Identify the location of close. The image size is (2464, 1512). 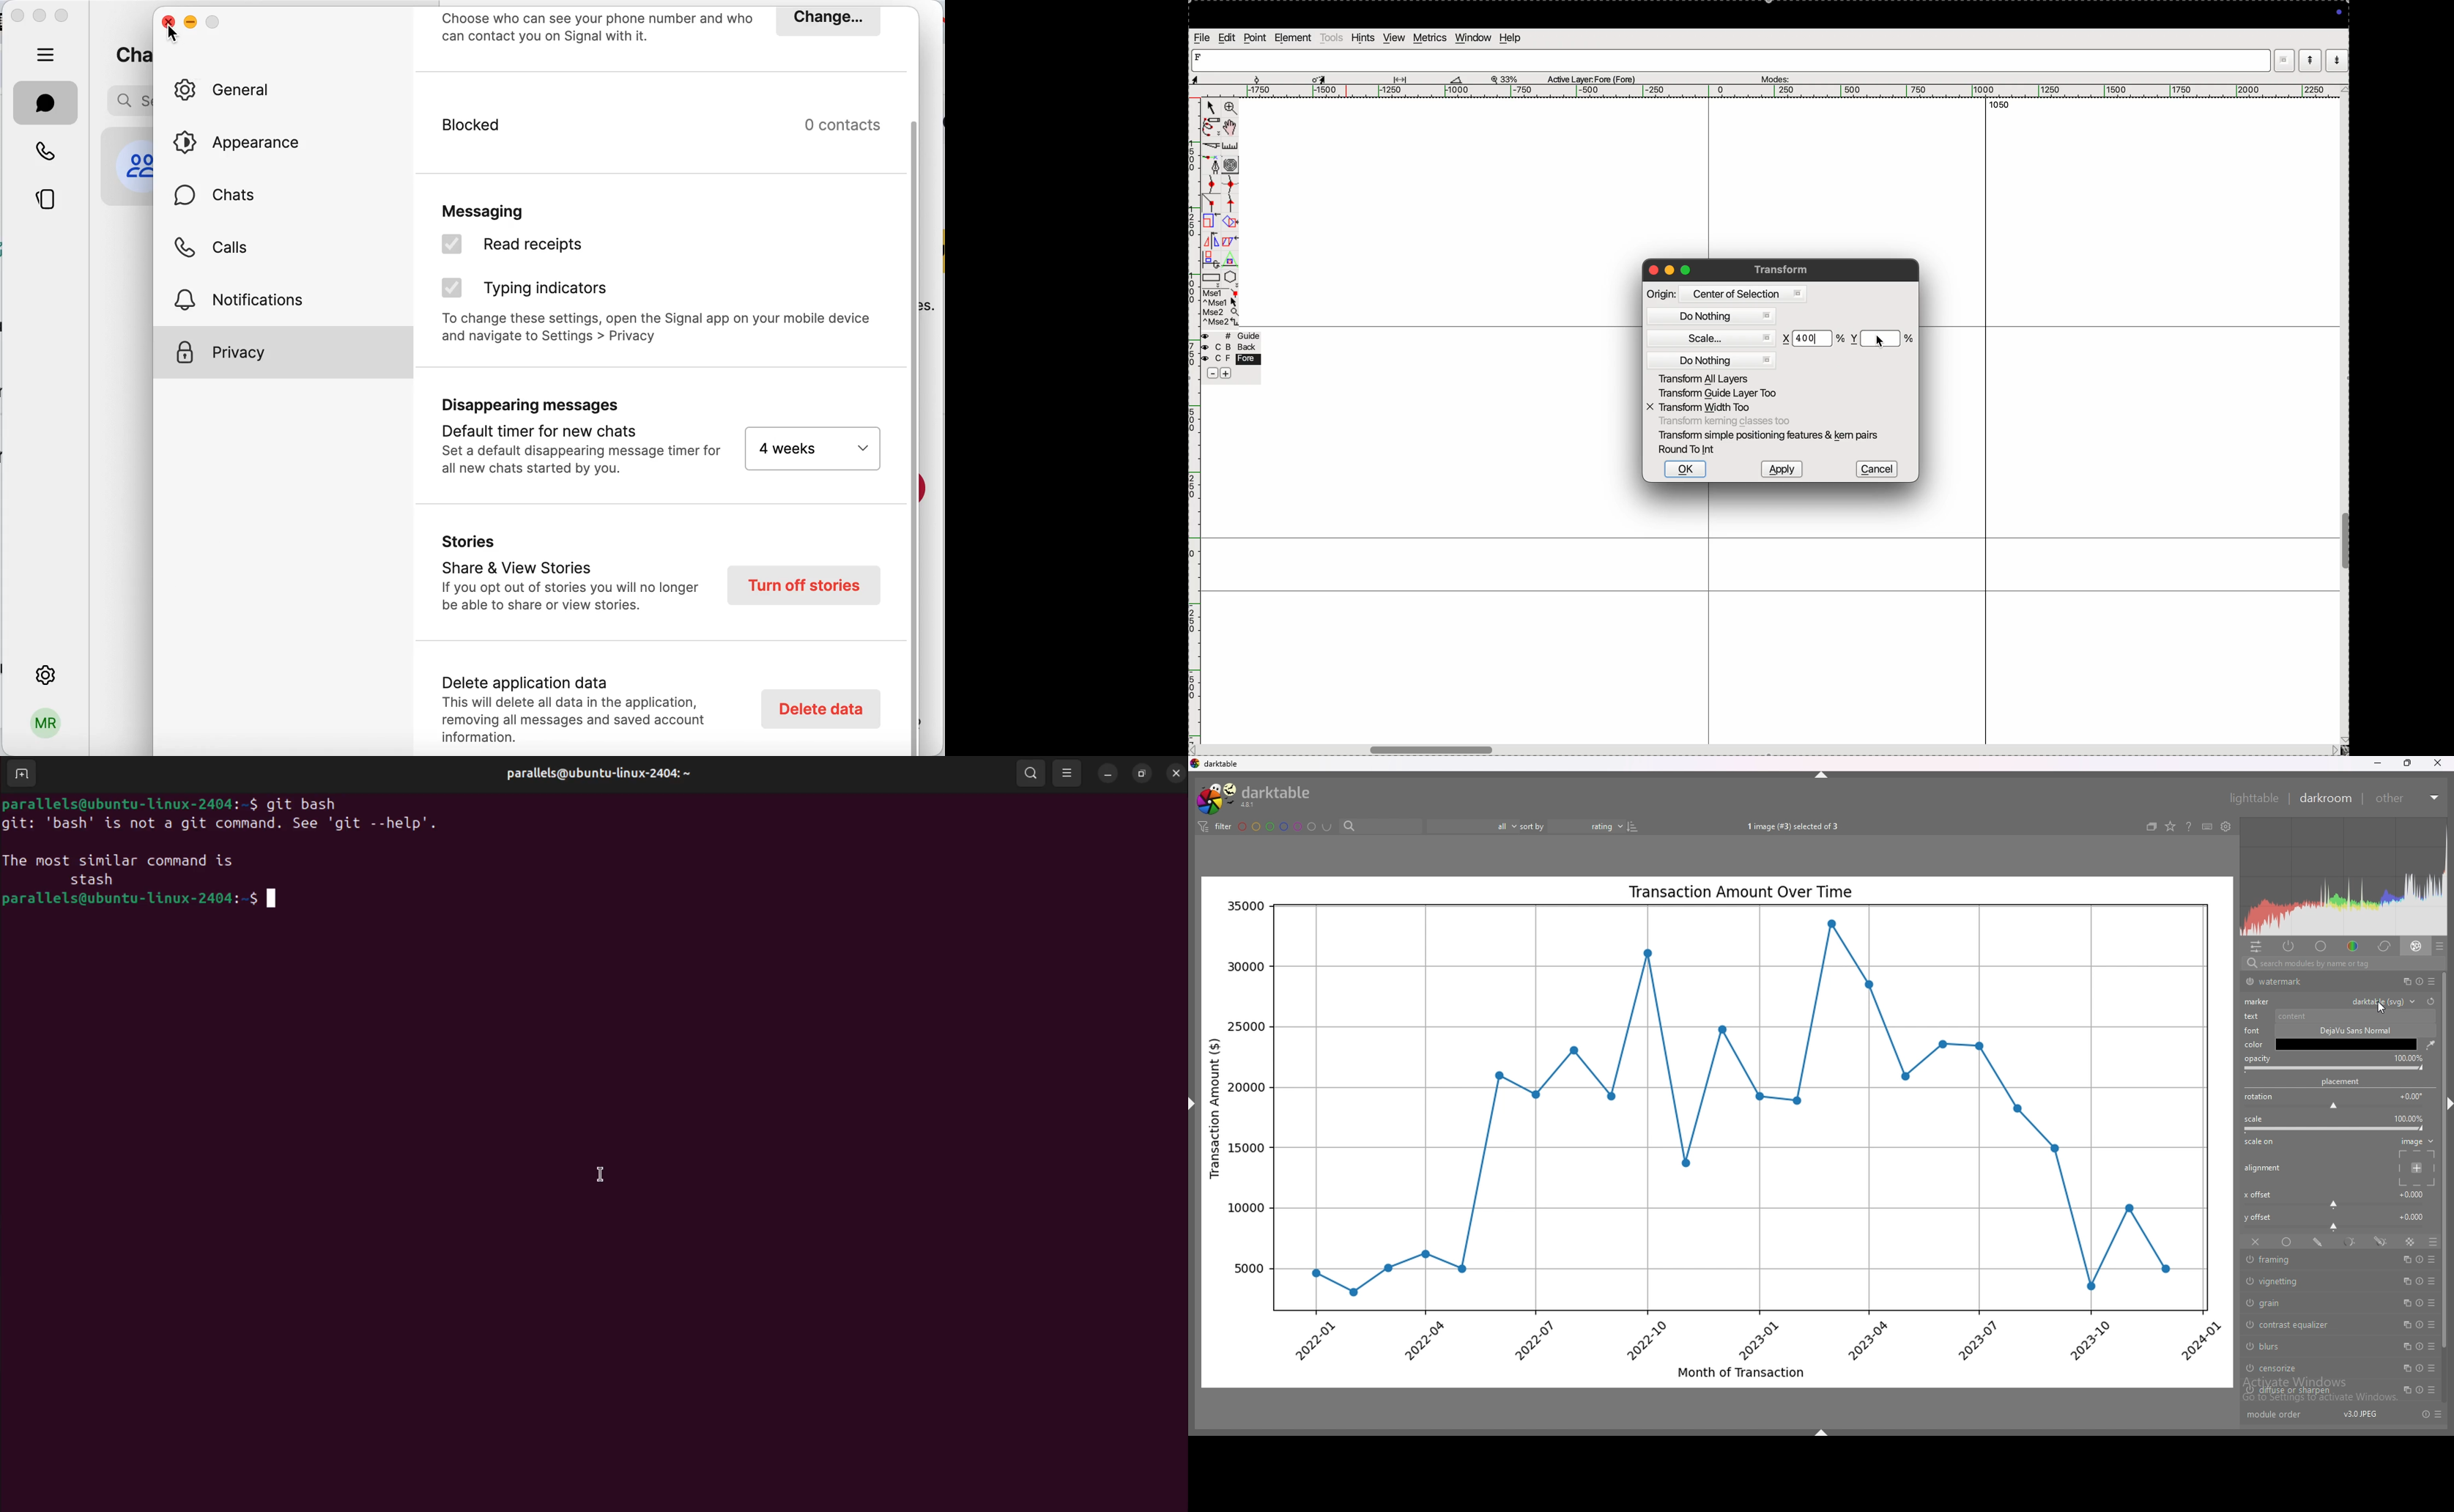
(2436, 764).